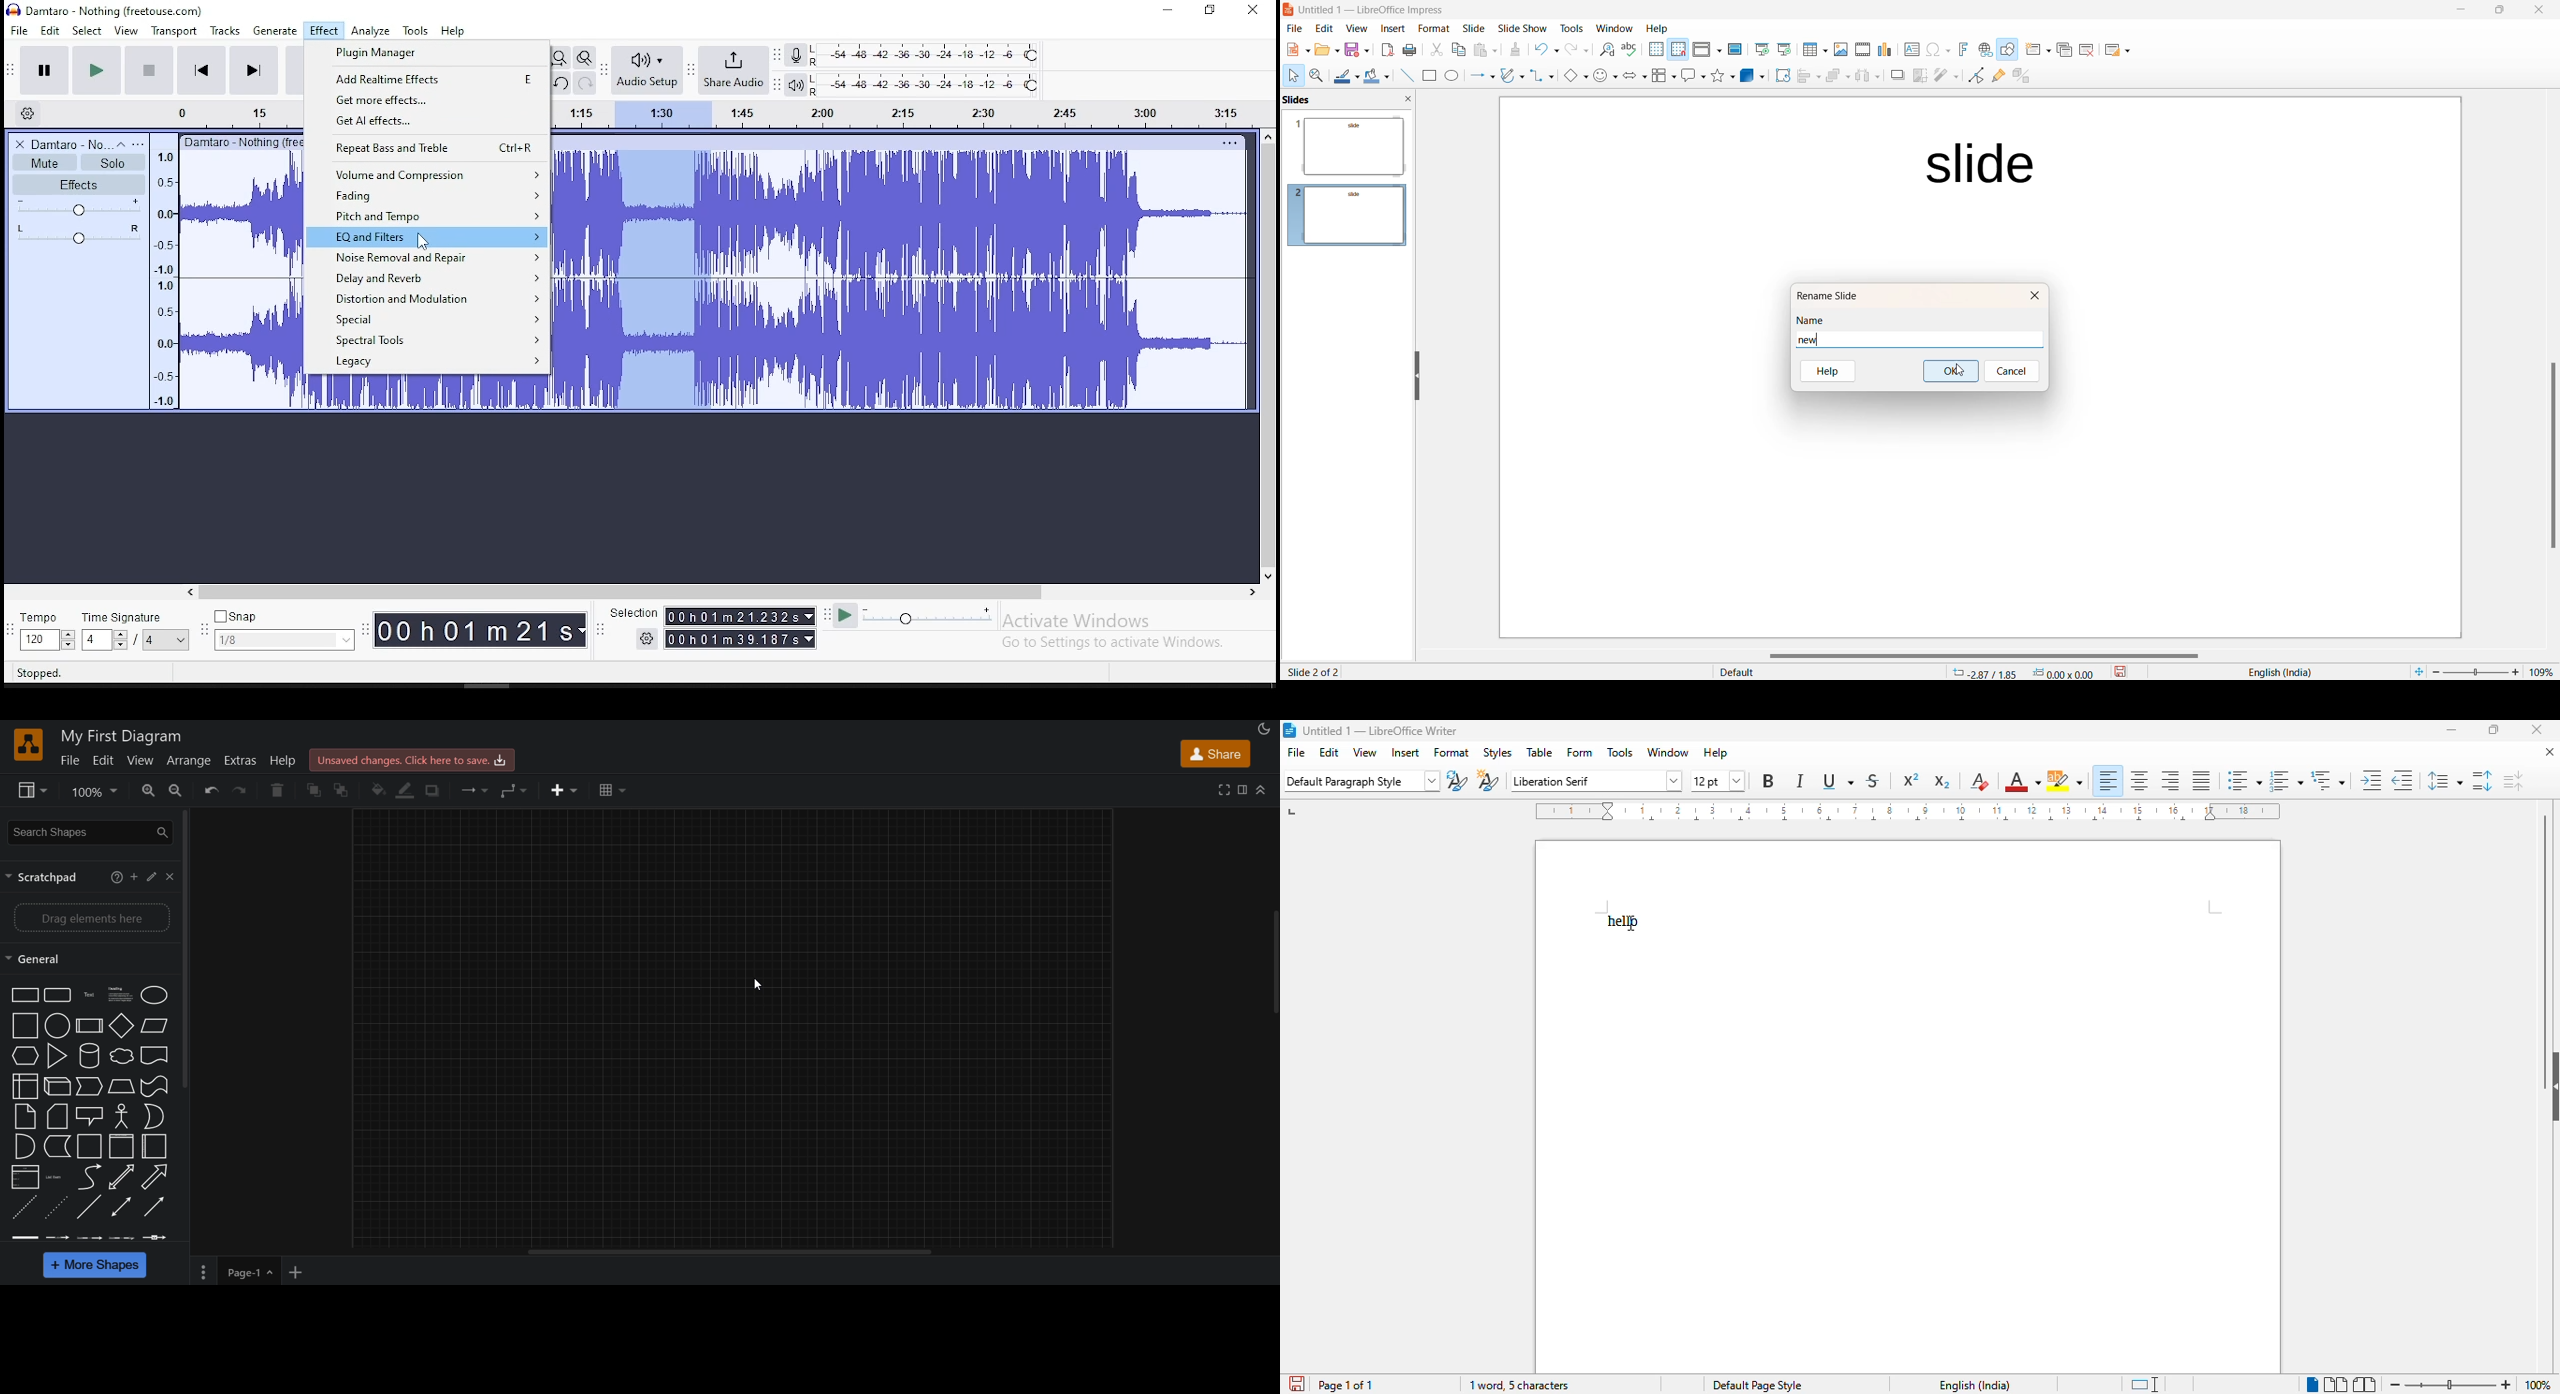 The height and width of the screenshot is (1400, 2576). I want to click on to back, so click(345, 789).